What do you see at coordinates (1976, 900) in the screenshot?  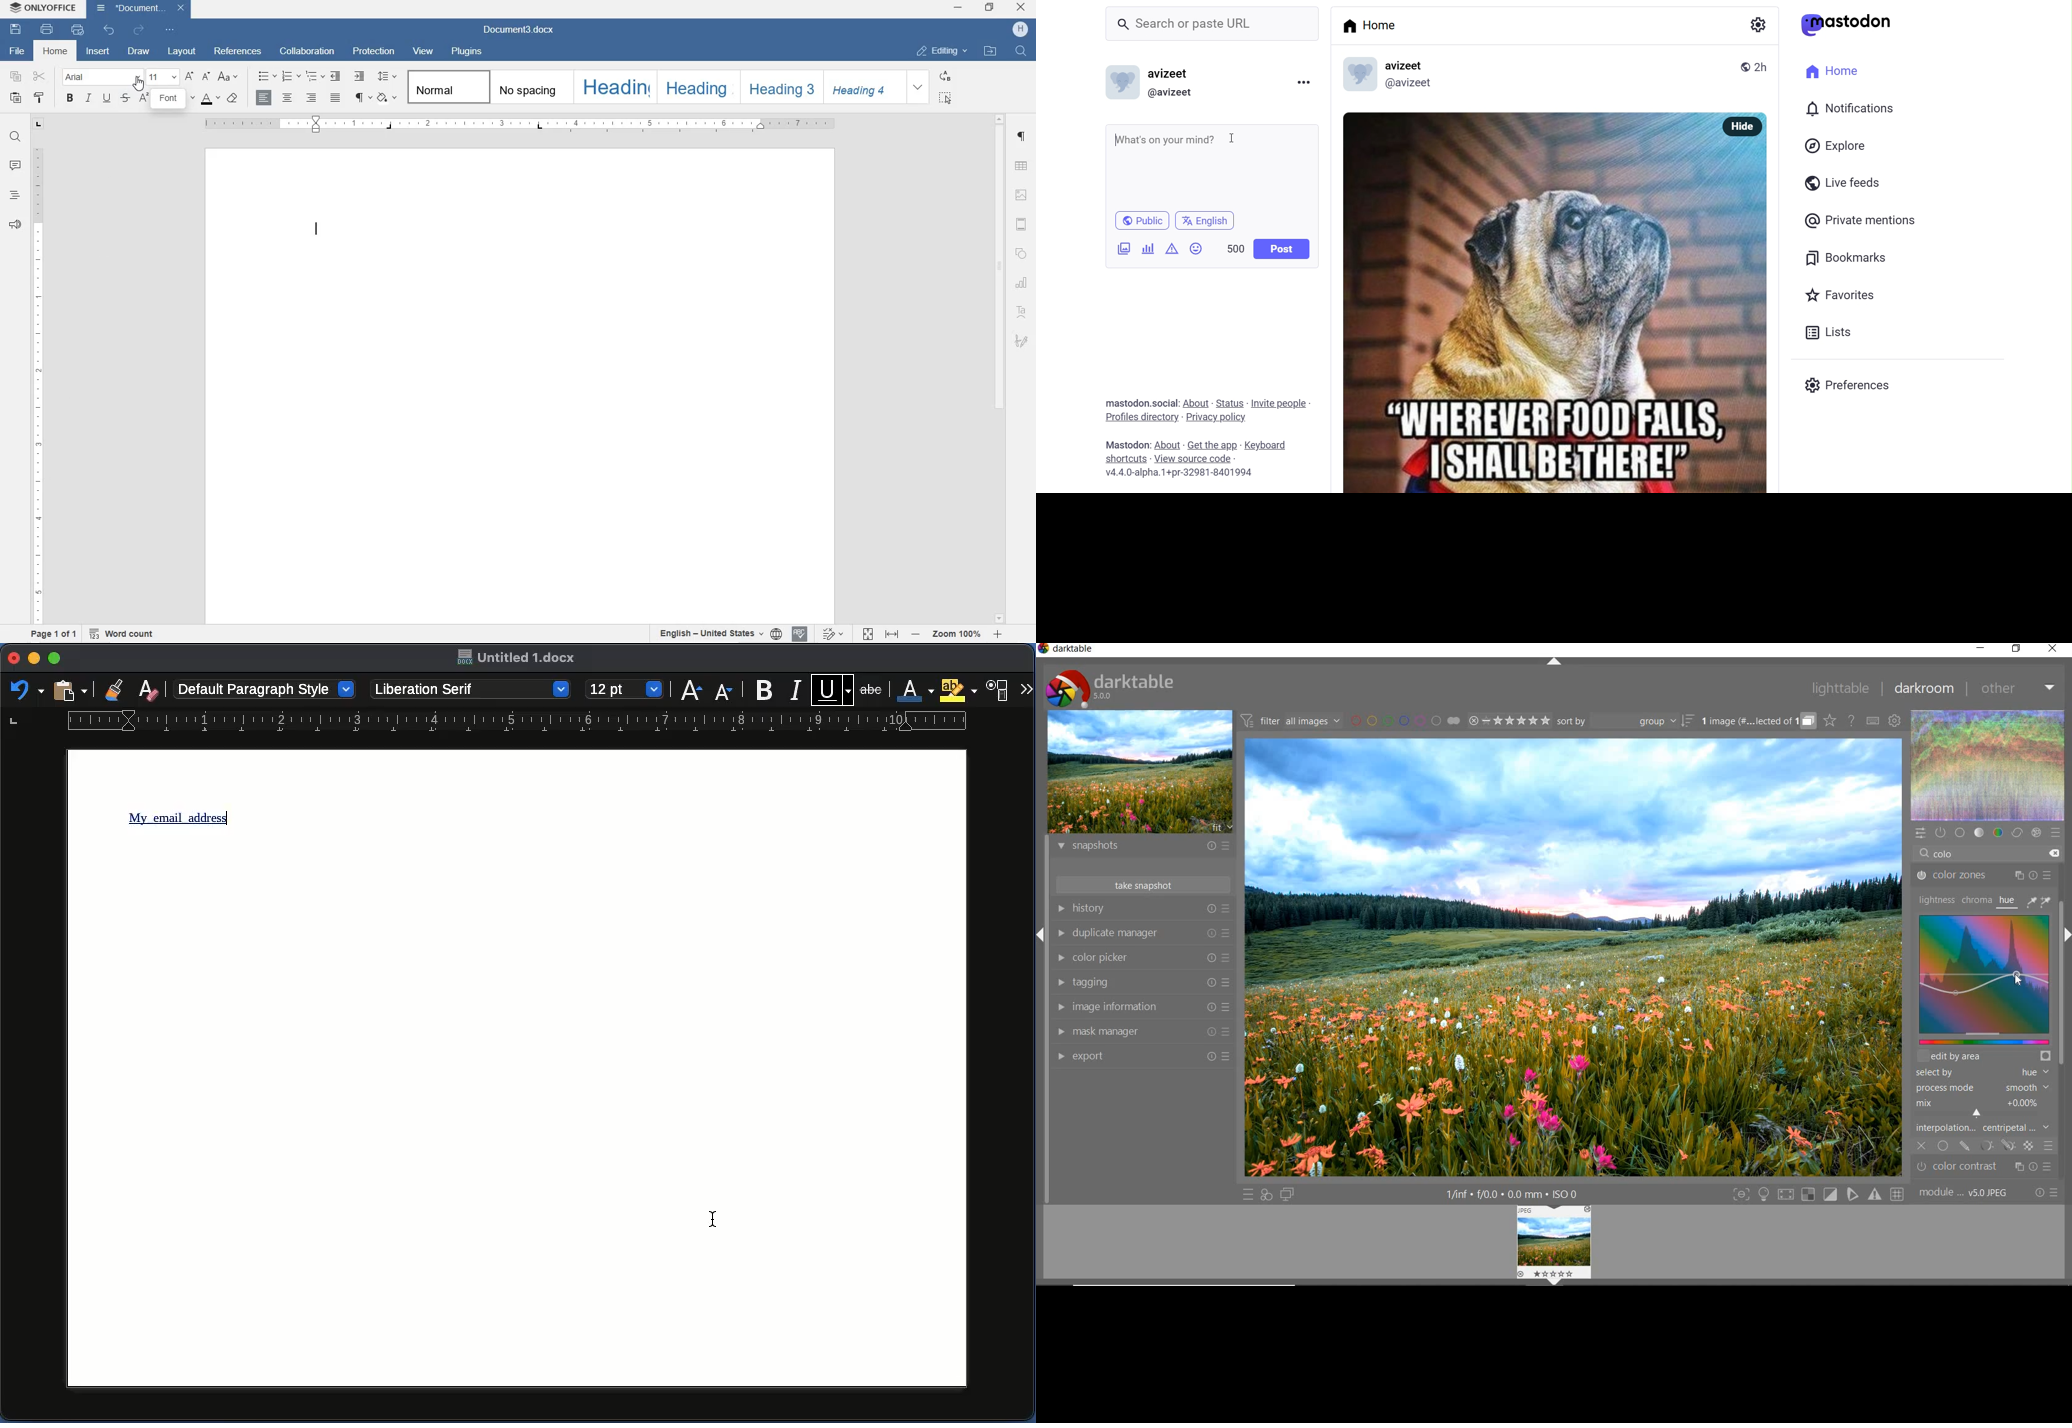 I see `chroma` at bounding box center [1976, 900].